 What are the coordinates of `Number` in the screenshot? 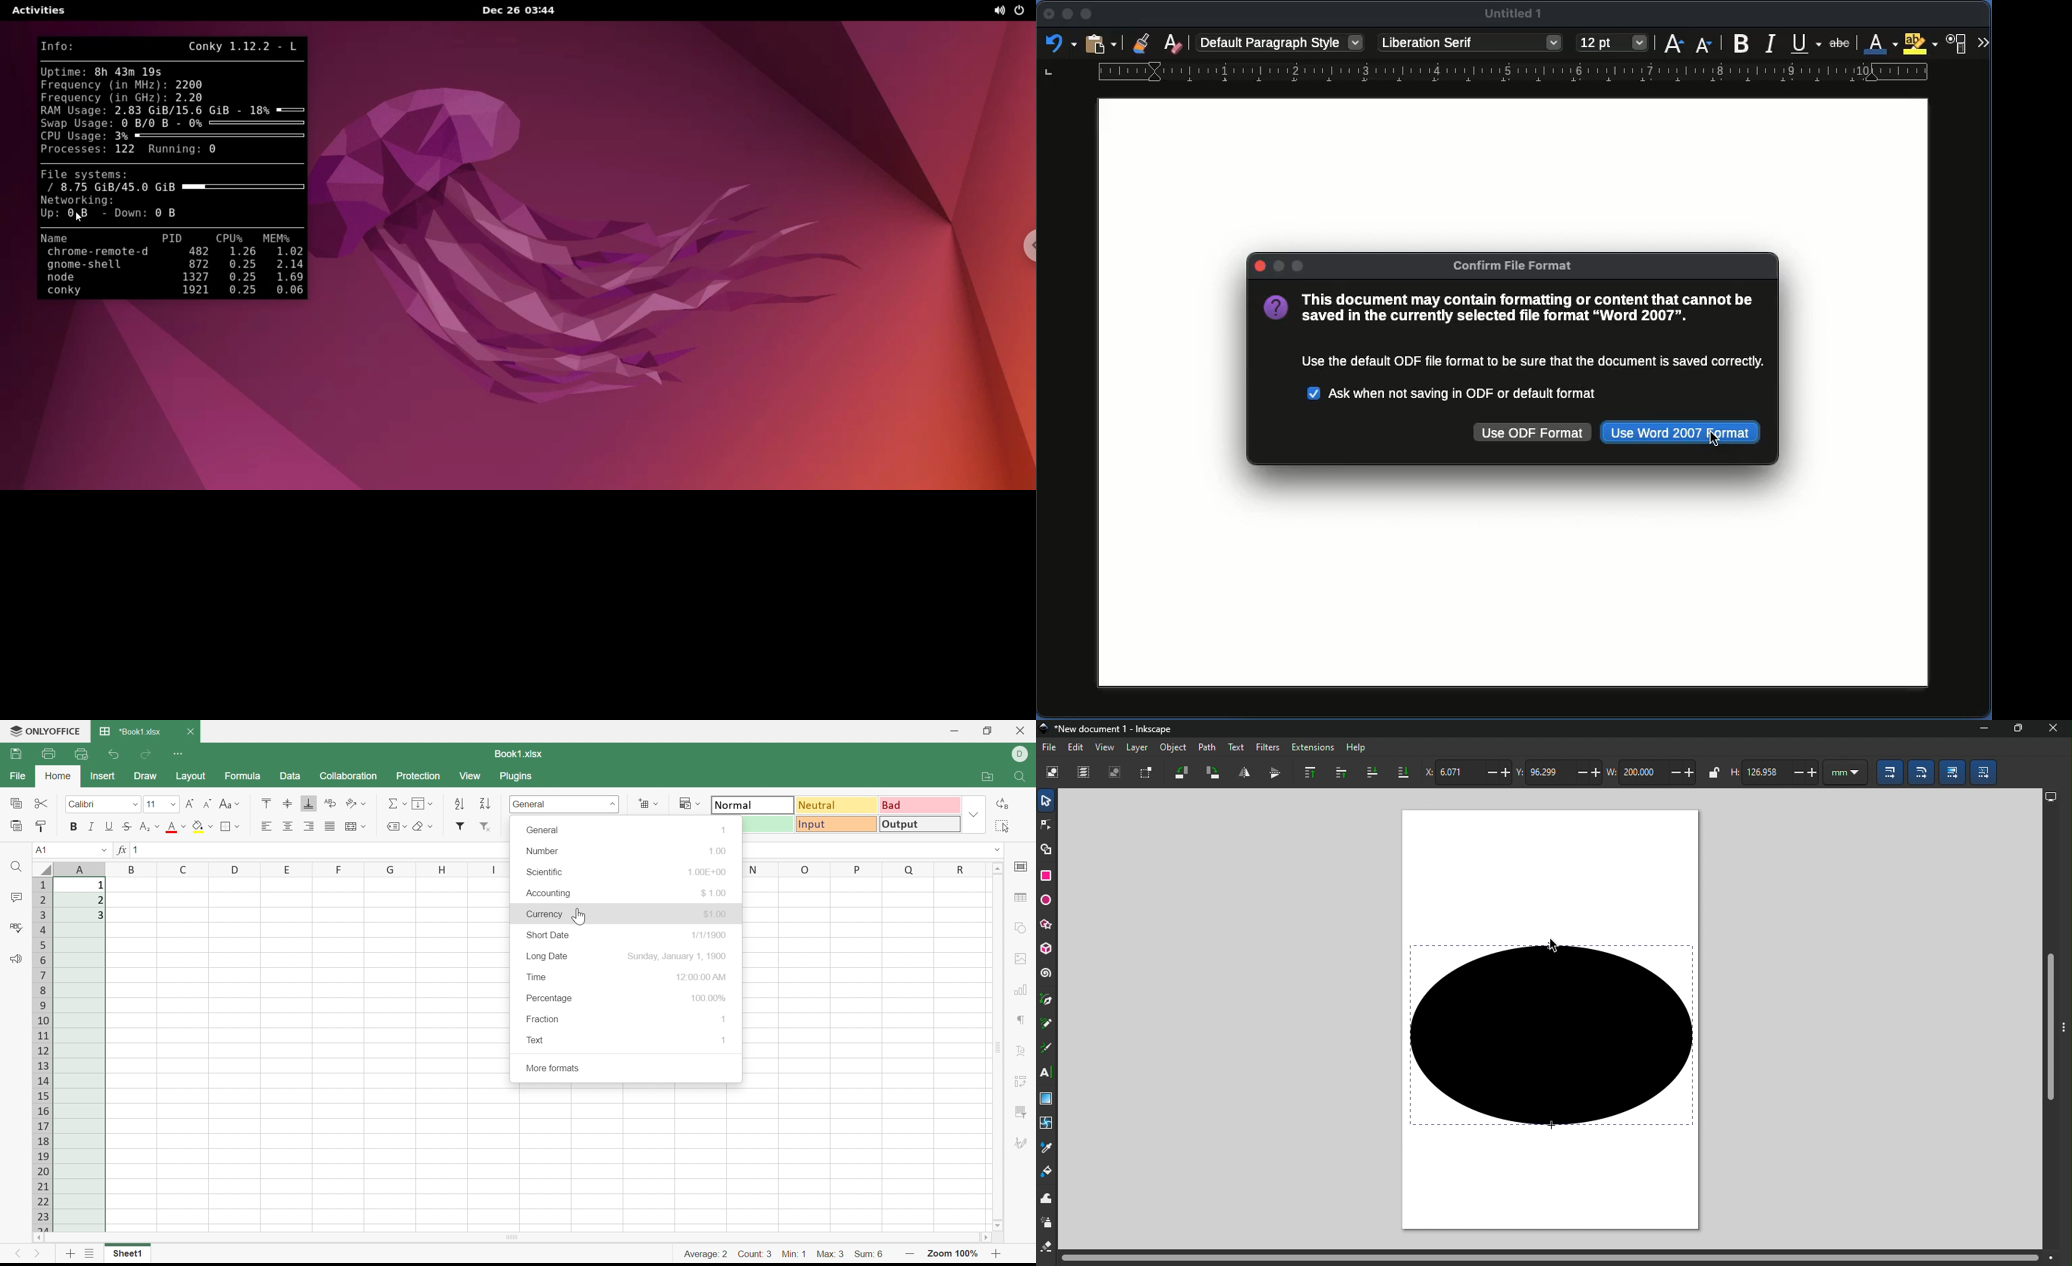 It's located at (544, 852).